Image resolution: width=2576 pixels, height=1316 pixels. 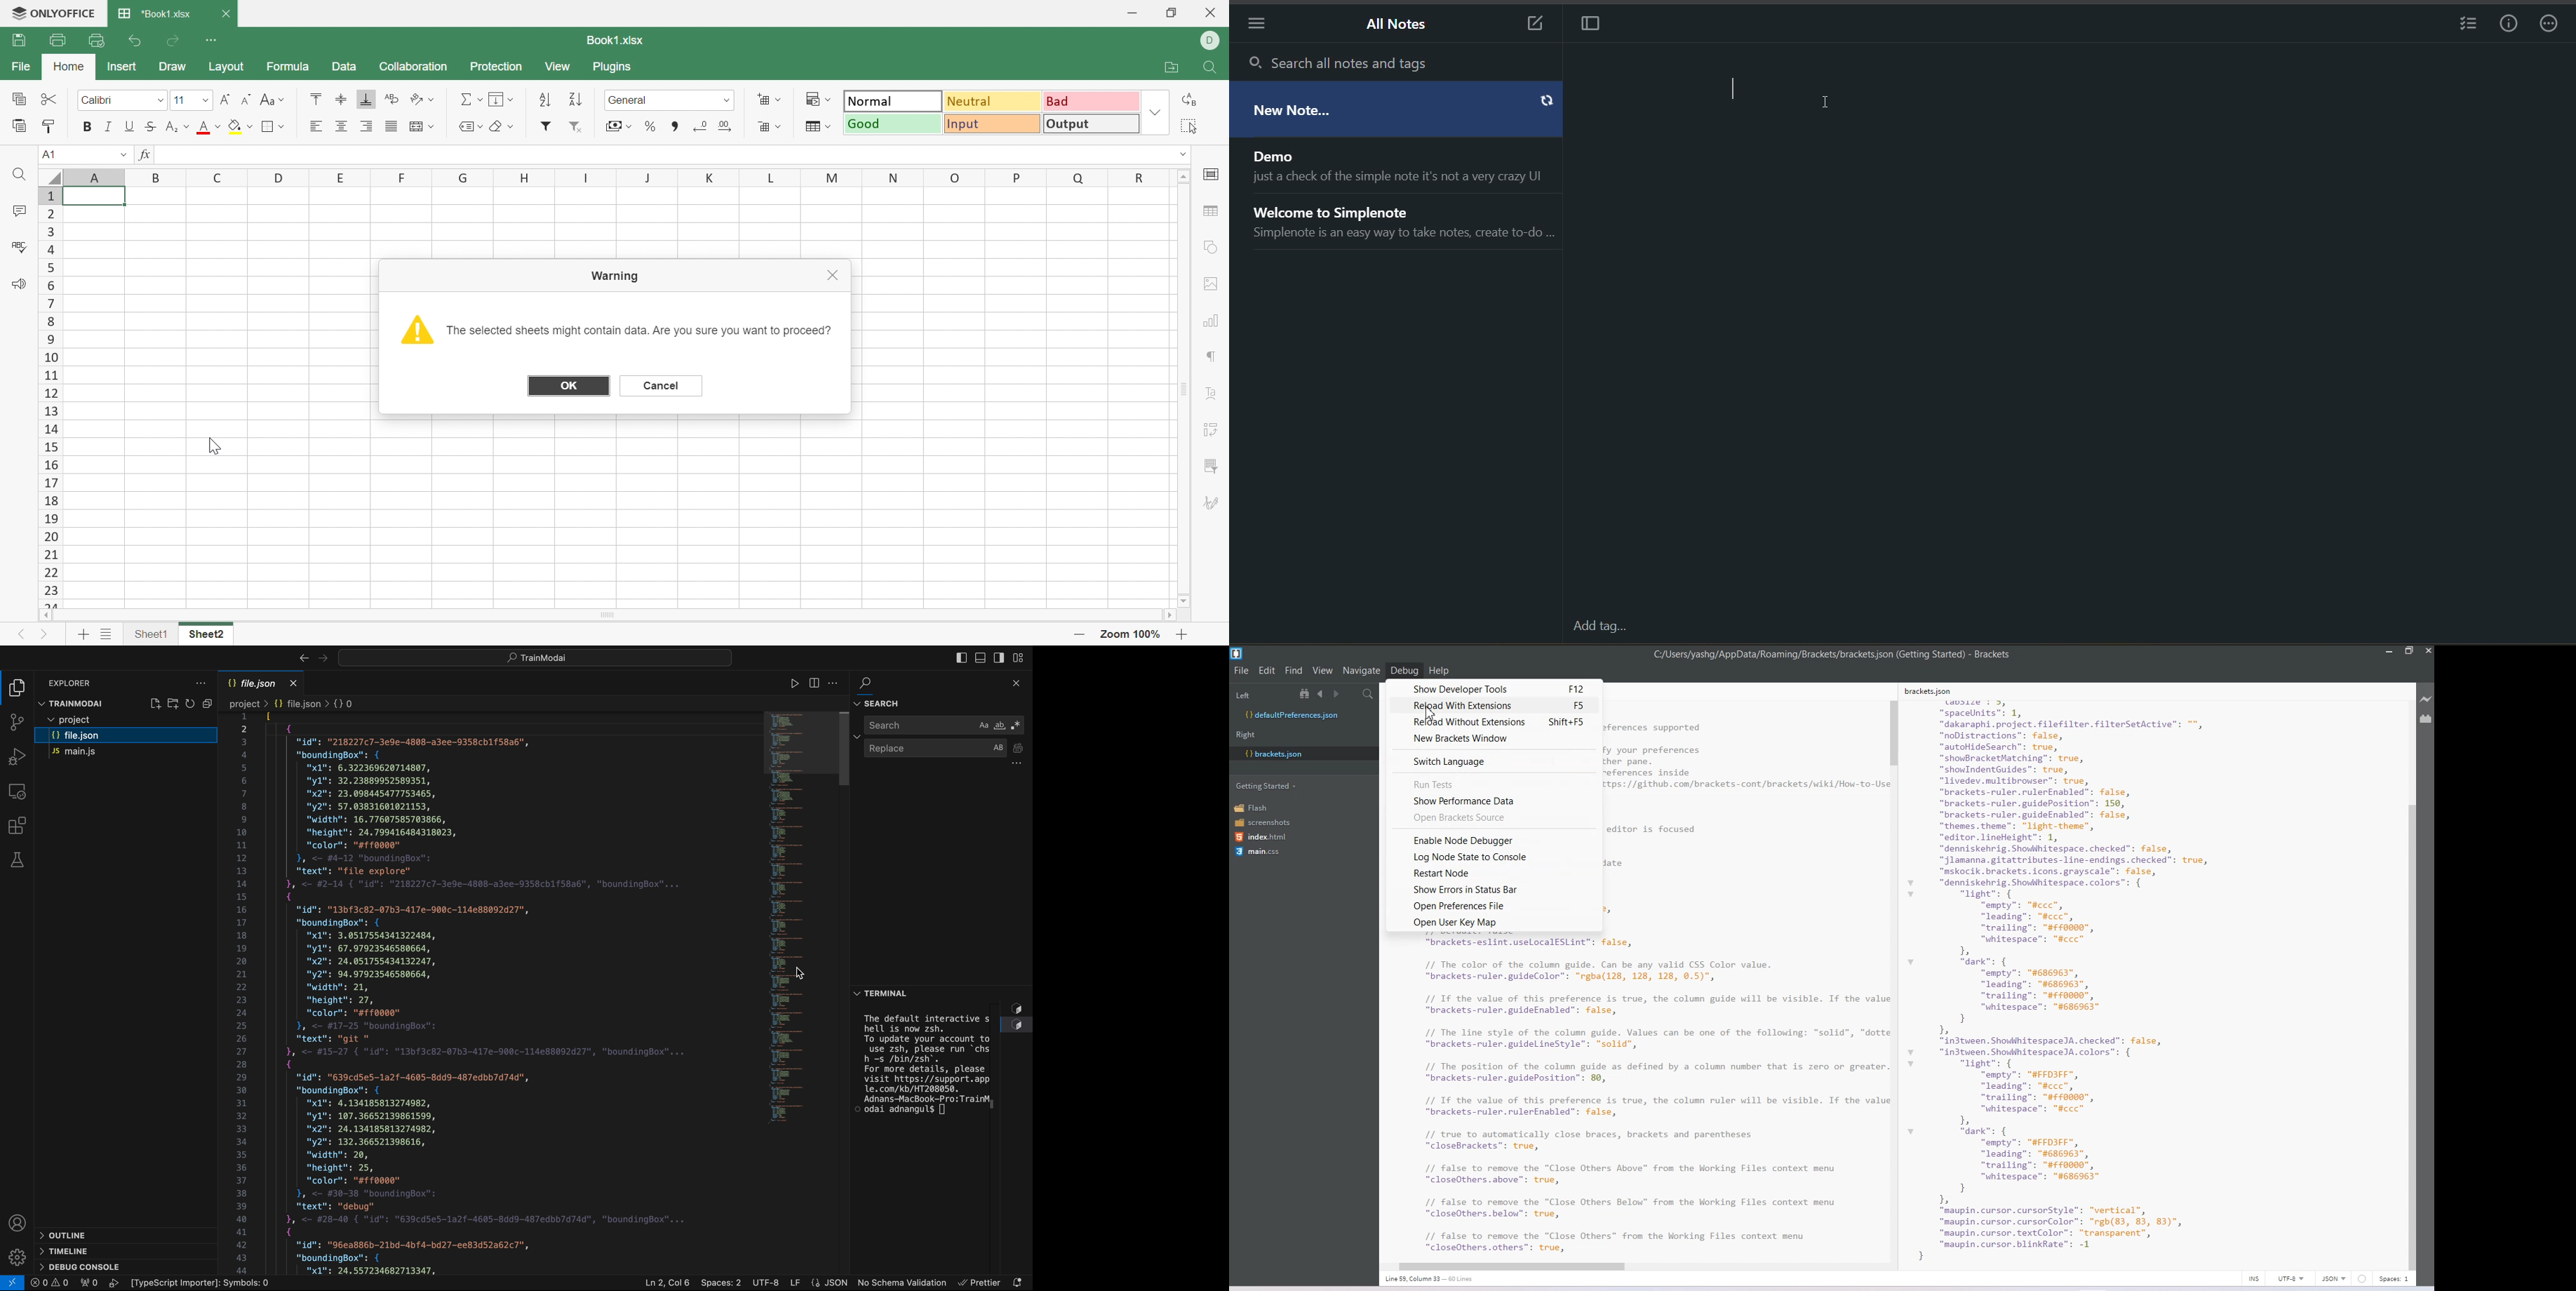 I want to click on Reload Without Extensions Shift+F5, so click(x=1495, y=722).